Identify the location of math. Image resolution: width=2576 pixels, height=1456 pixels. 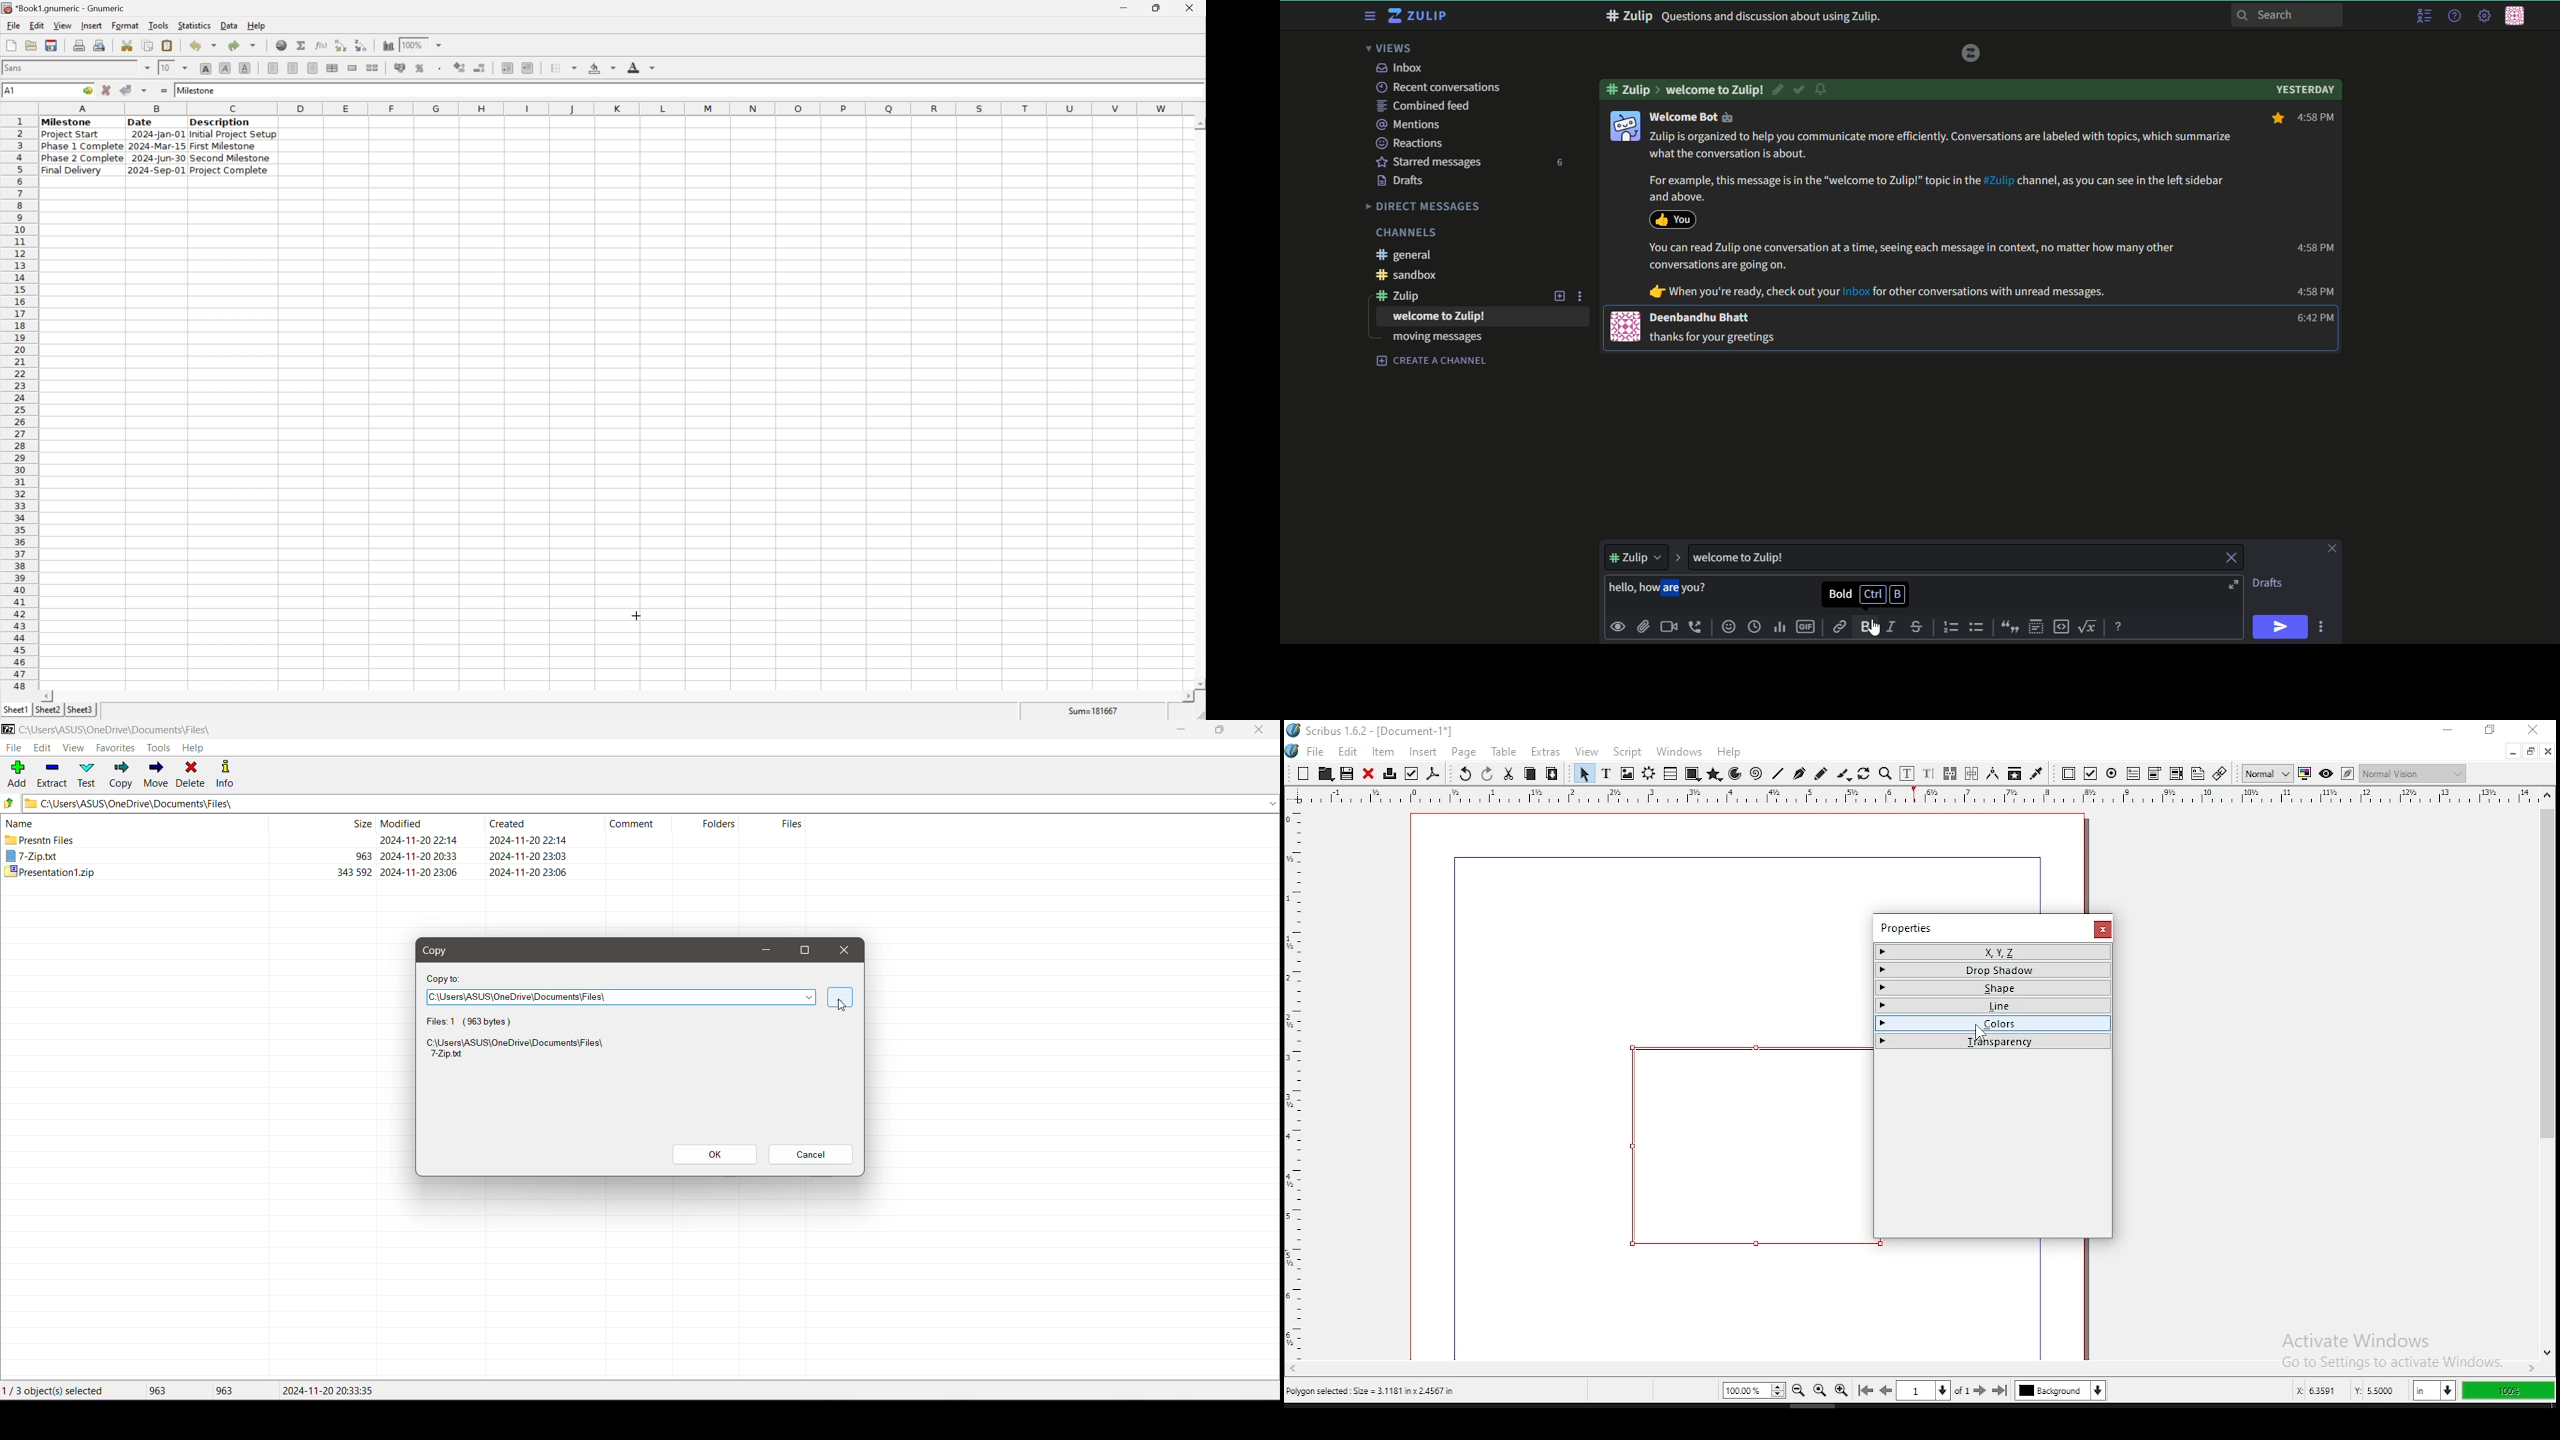
(2090, 626).